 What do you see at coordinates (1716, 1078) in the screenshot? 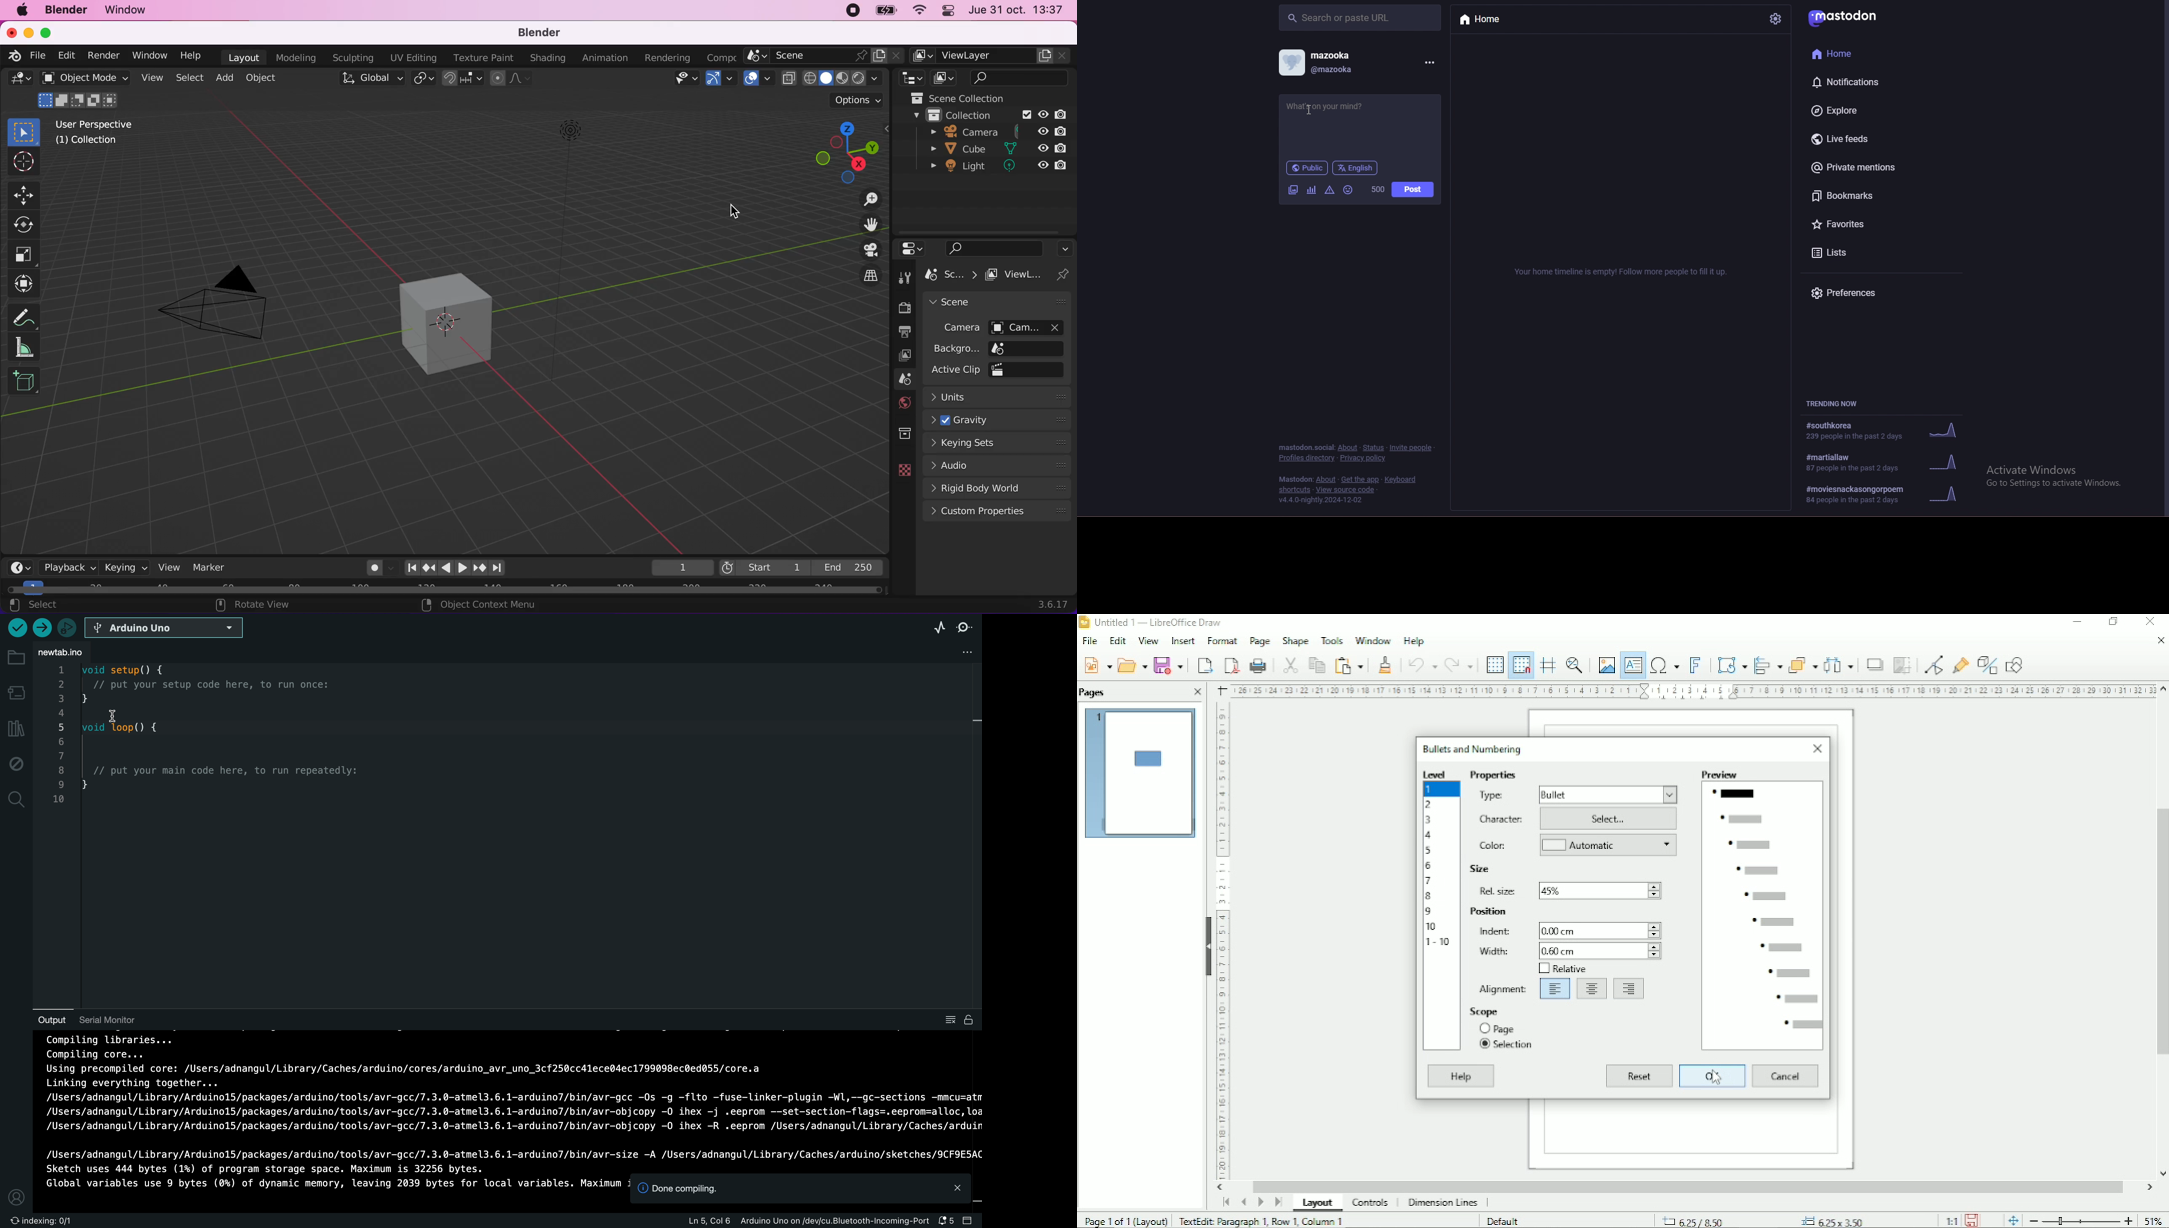
I see `Cursor` at bounding box center [1716, 1078].